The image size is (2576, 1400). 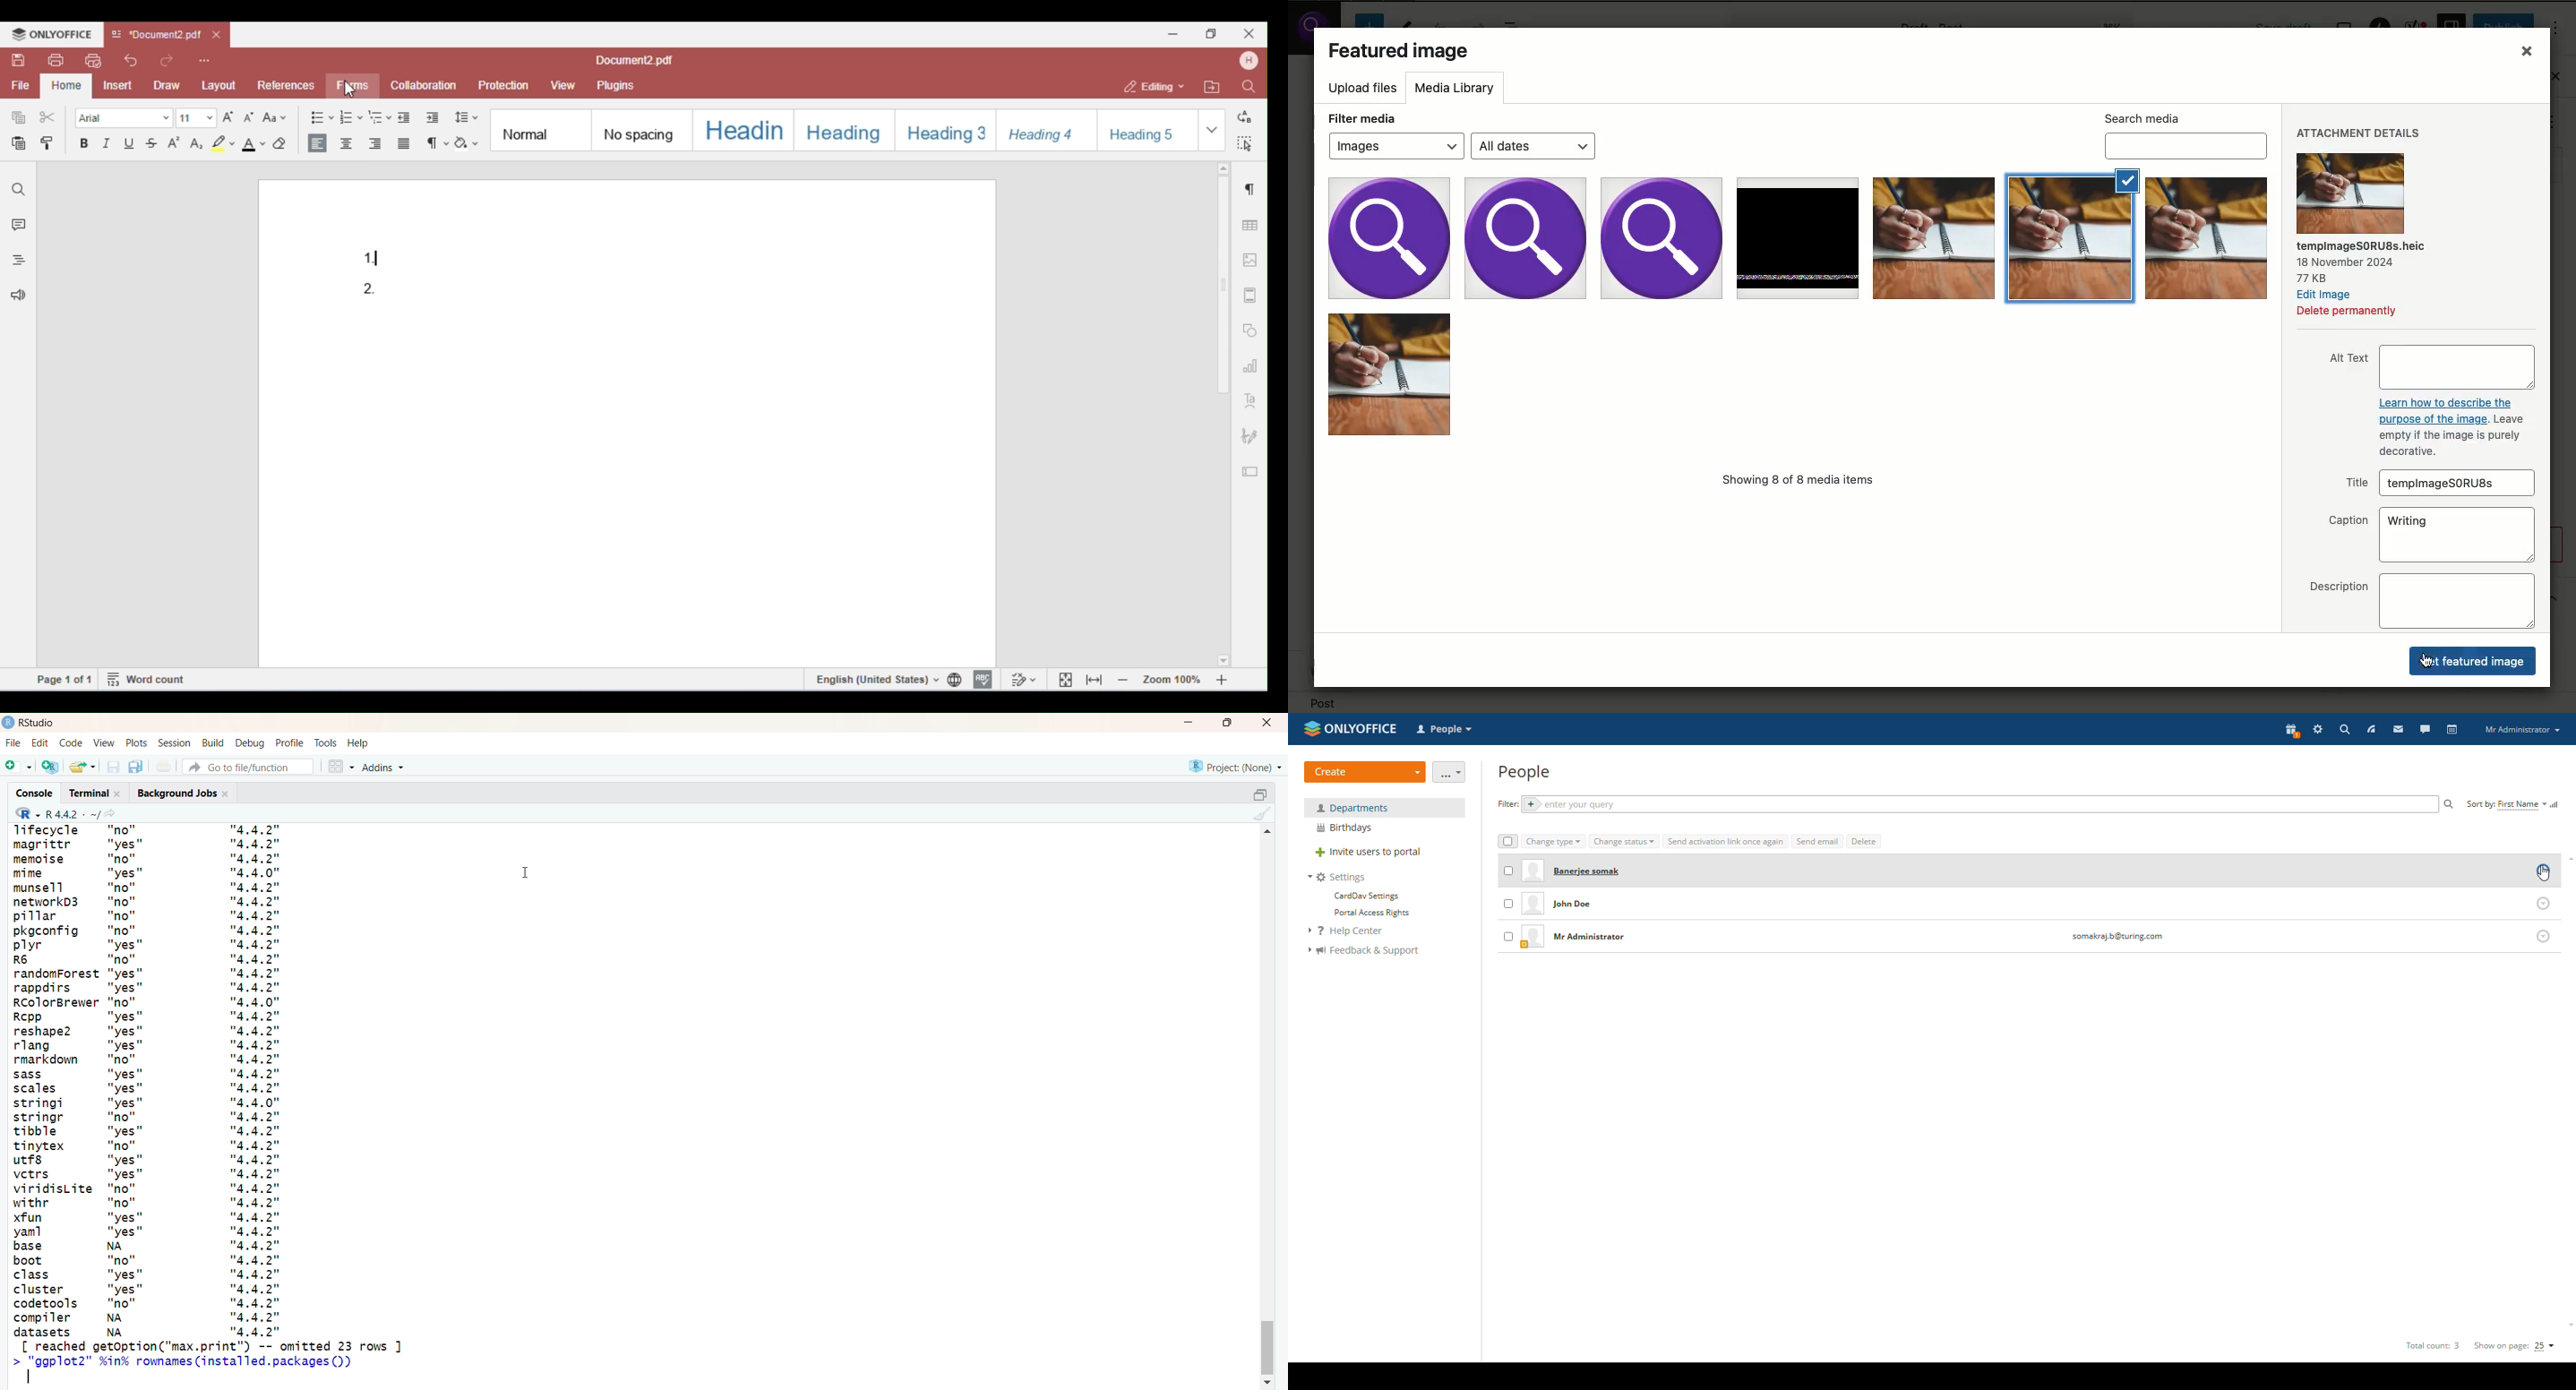 What do you see at coordinates (214, 743) in the screenshot?
I see `build` at bounding box center [214, 743].